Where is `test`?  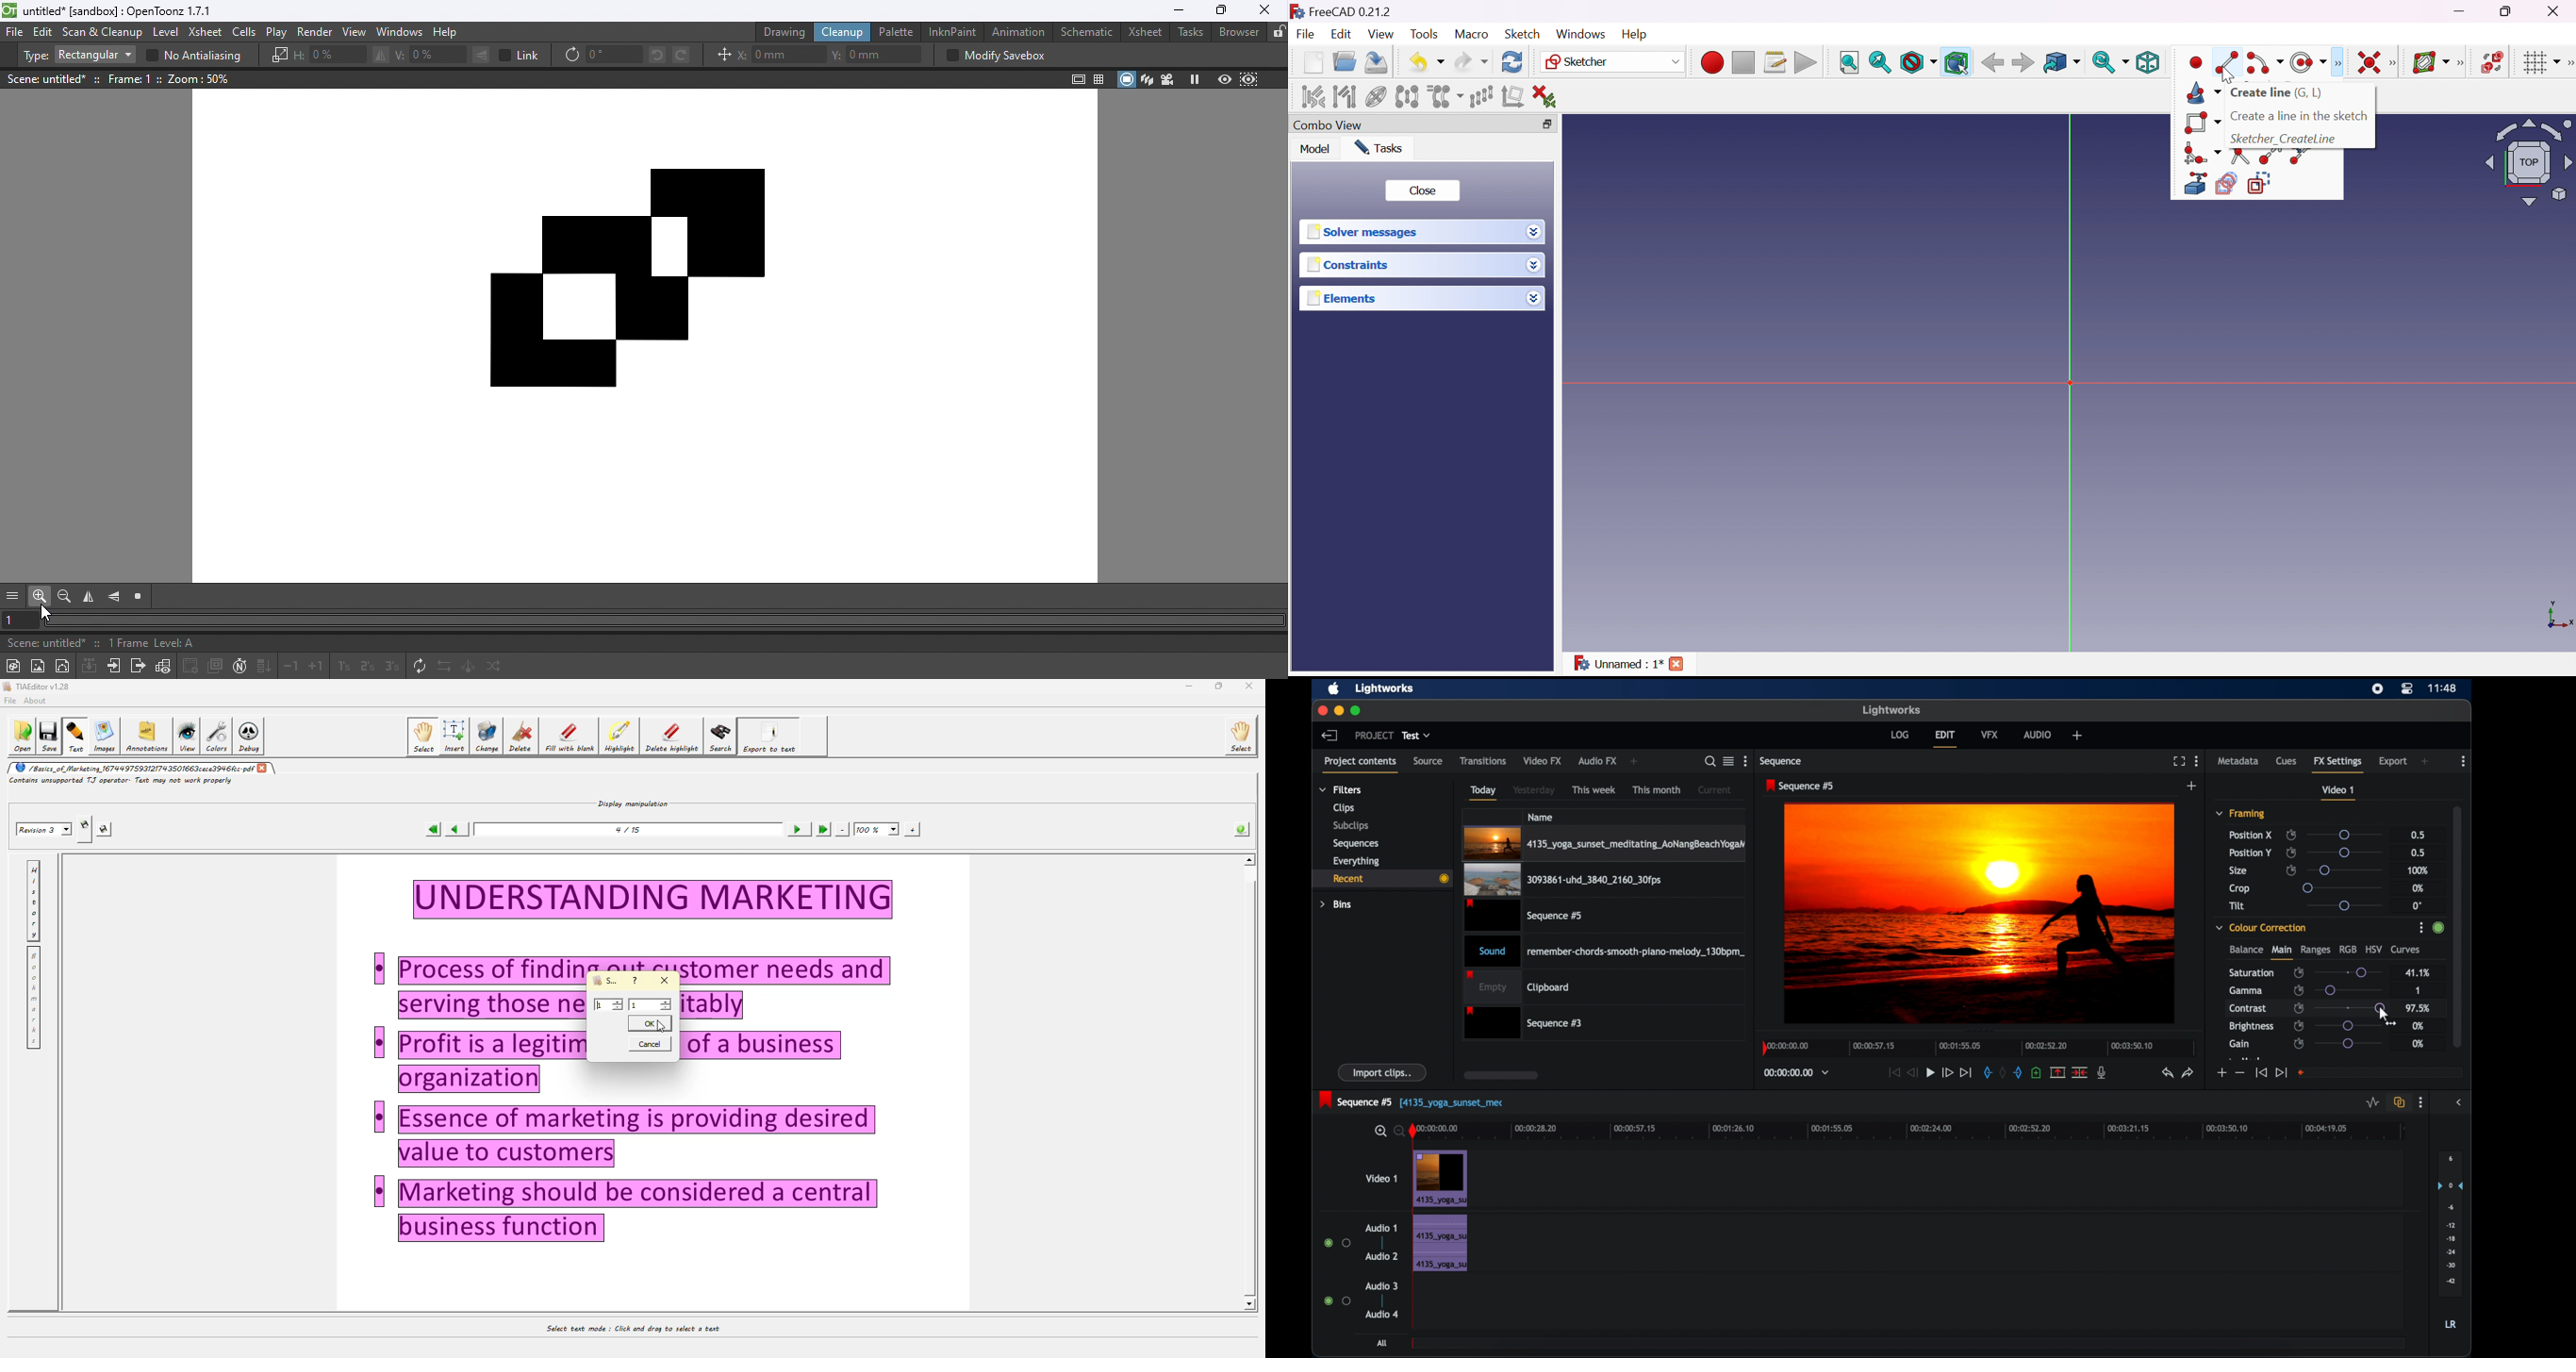 test is located at coordinates (1417, 736).